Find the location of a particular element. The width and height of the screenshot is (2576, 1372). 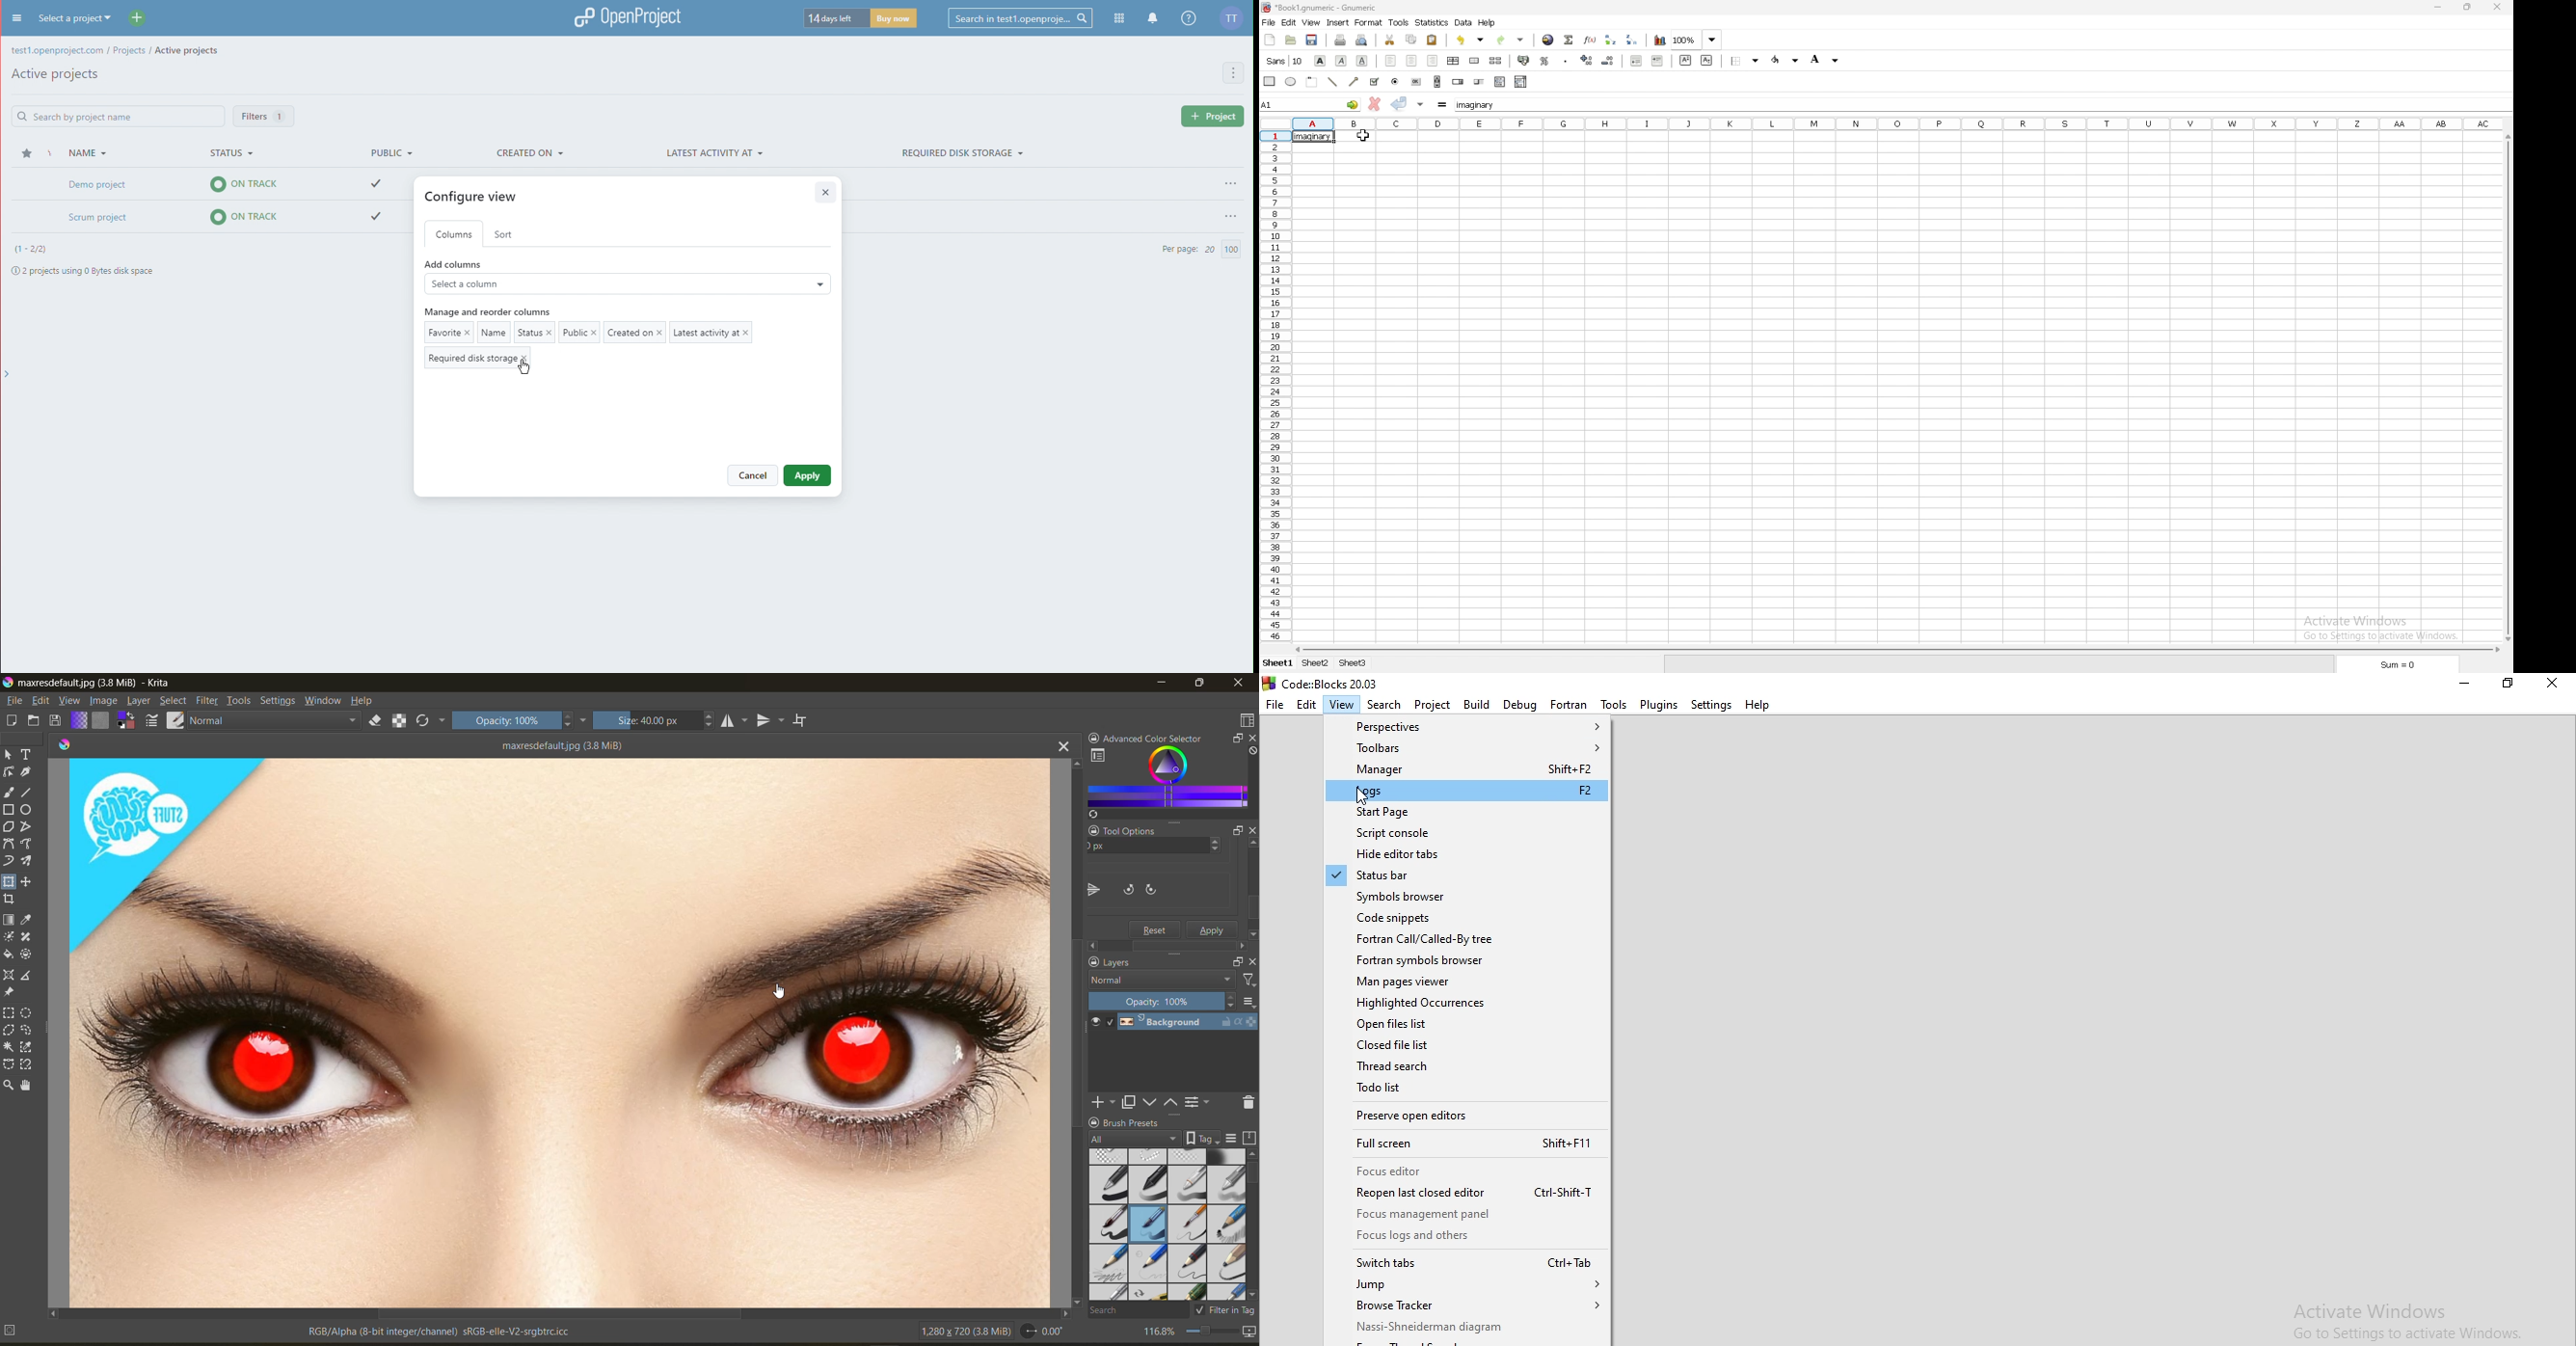

Created On is located at coordinates (529, 153).